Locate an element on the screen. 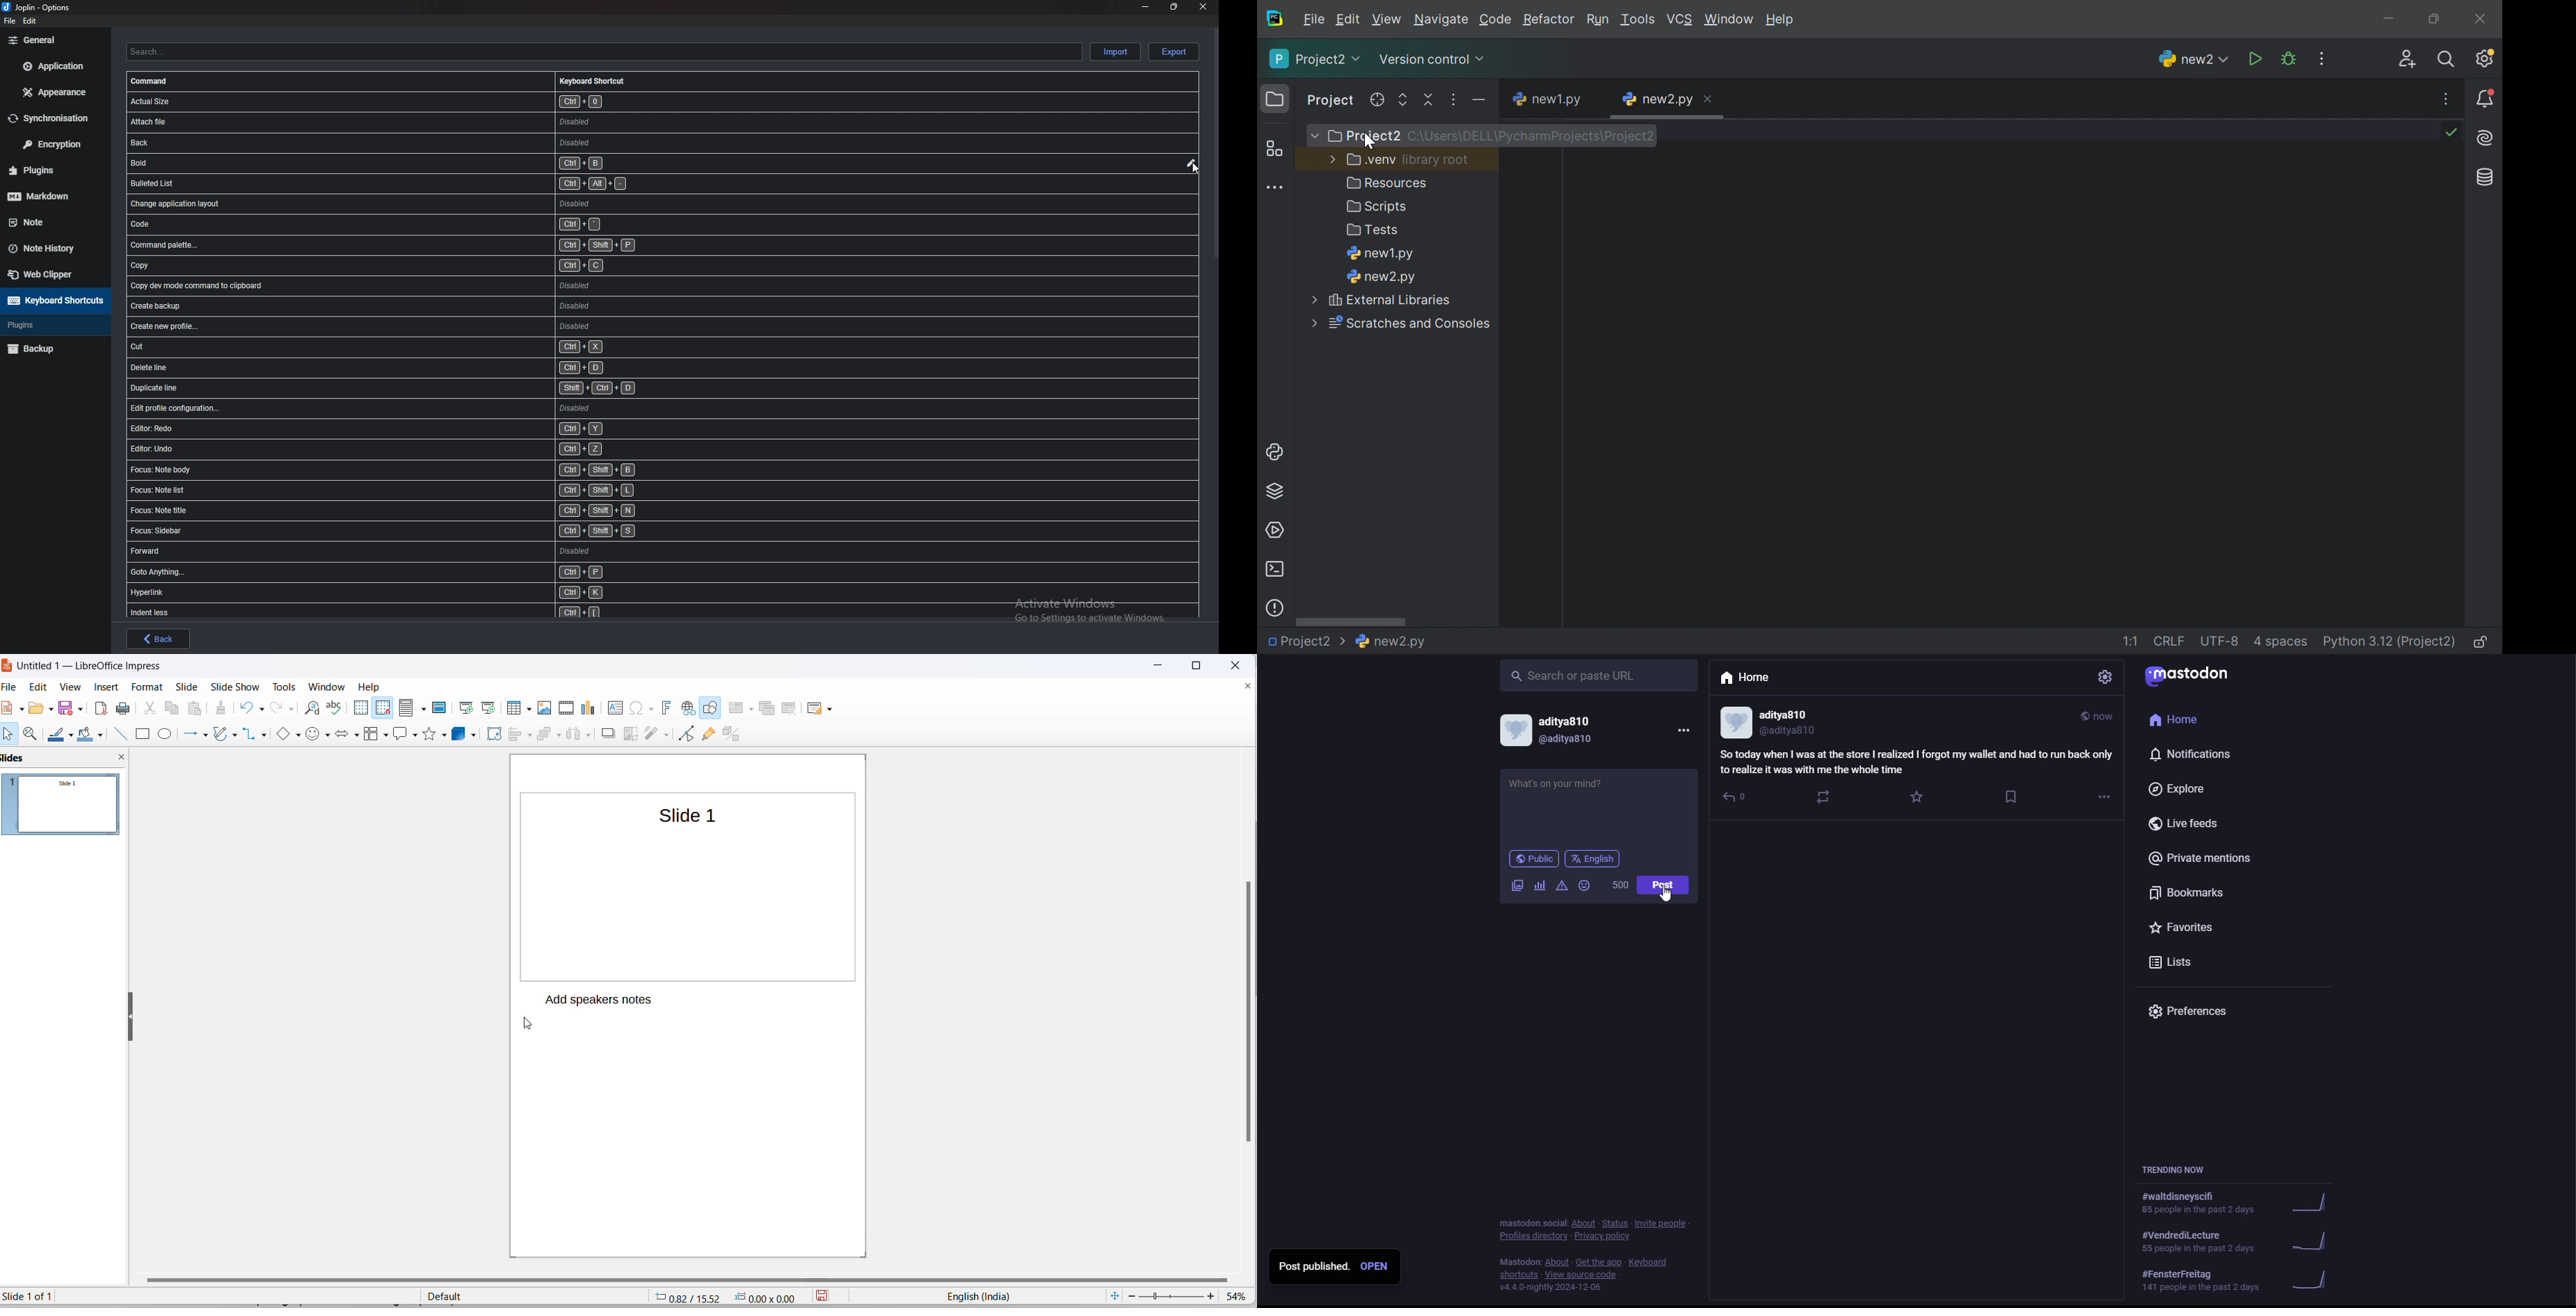 The width and height of the screenshot is (2576, 1316). words remaining is located at coordinates (1621, 884).